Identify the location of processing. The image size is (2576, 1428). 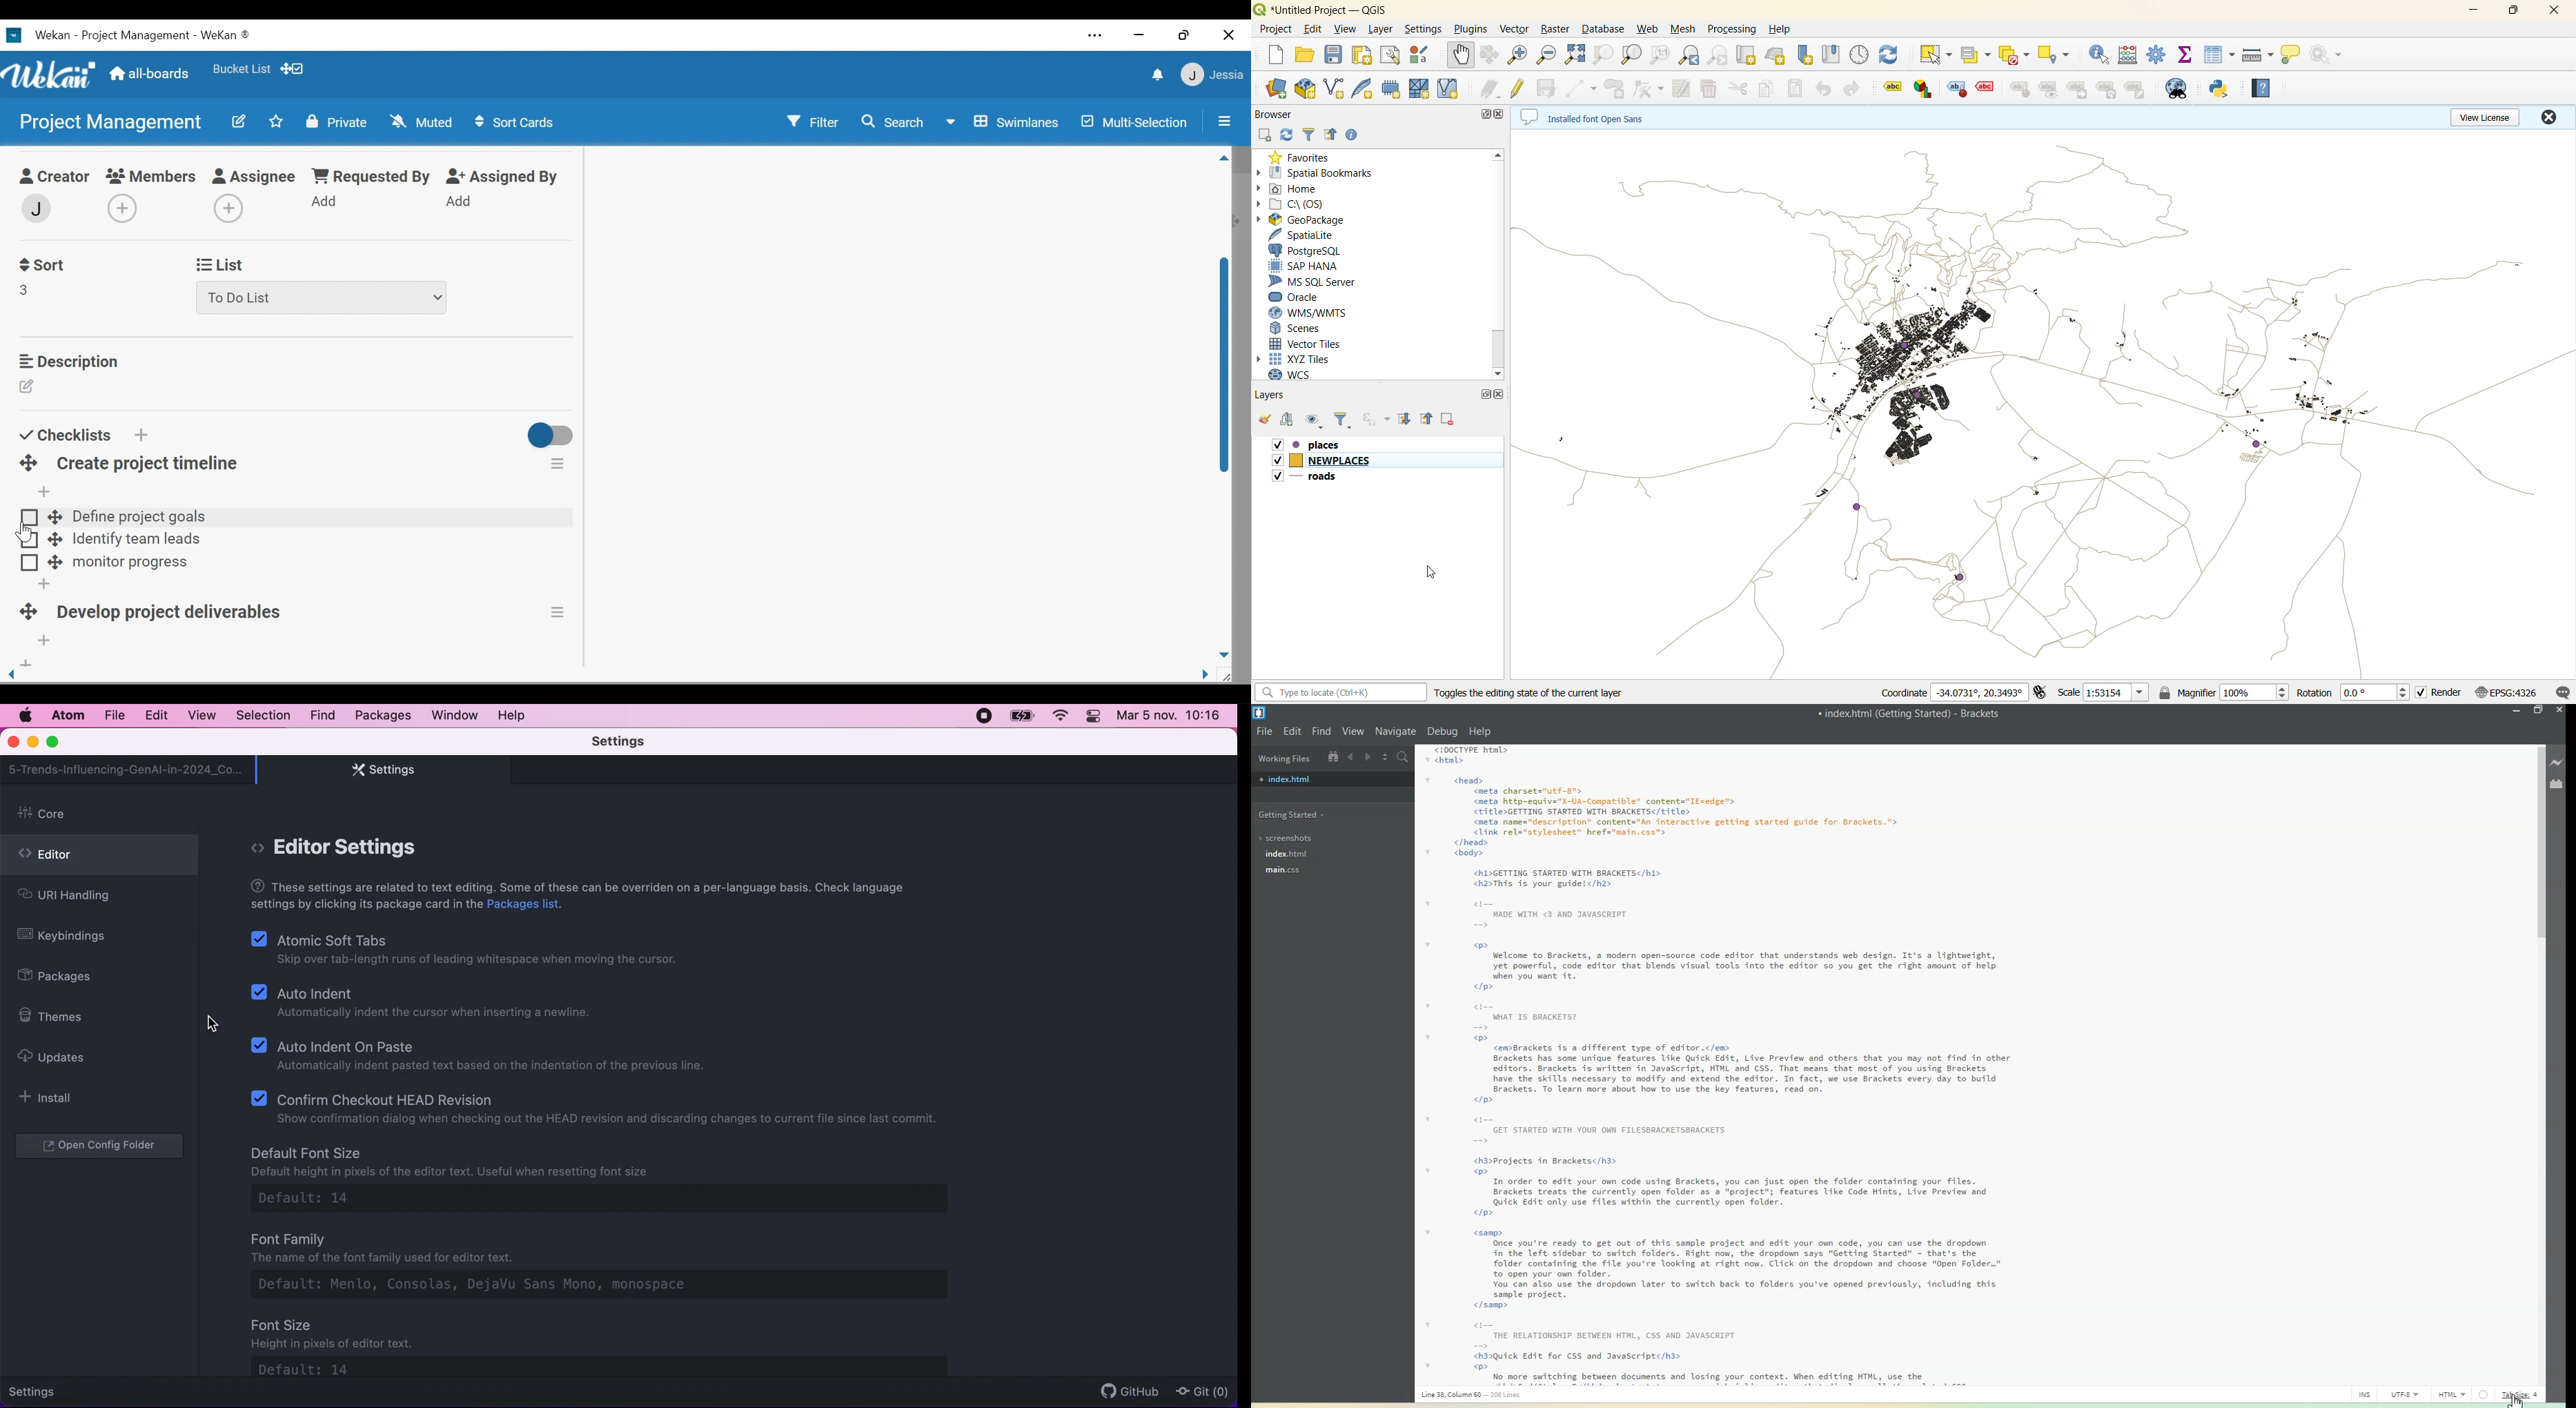
(1734, 27).